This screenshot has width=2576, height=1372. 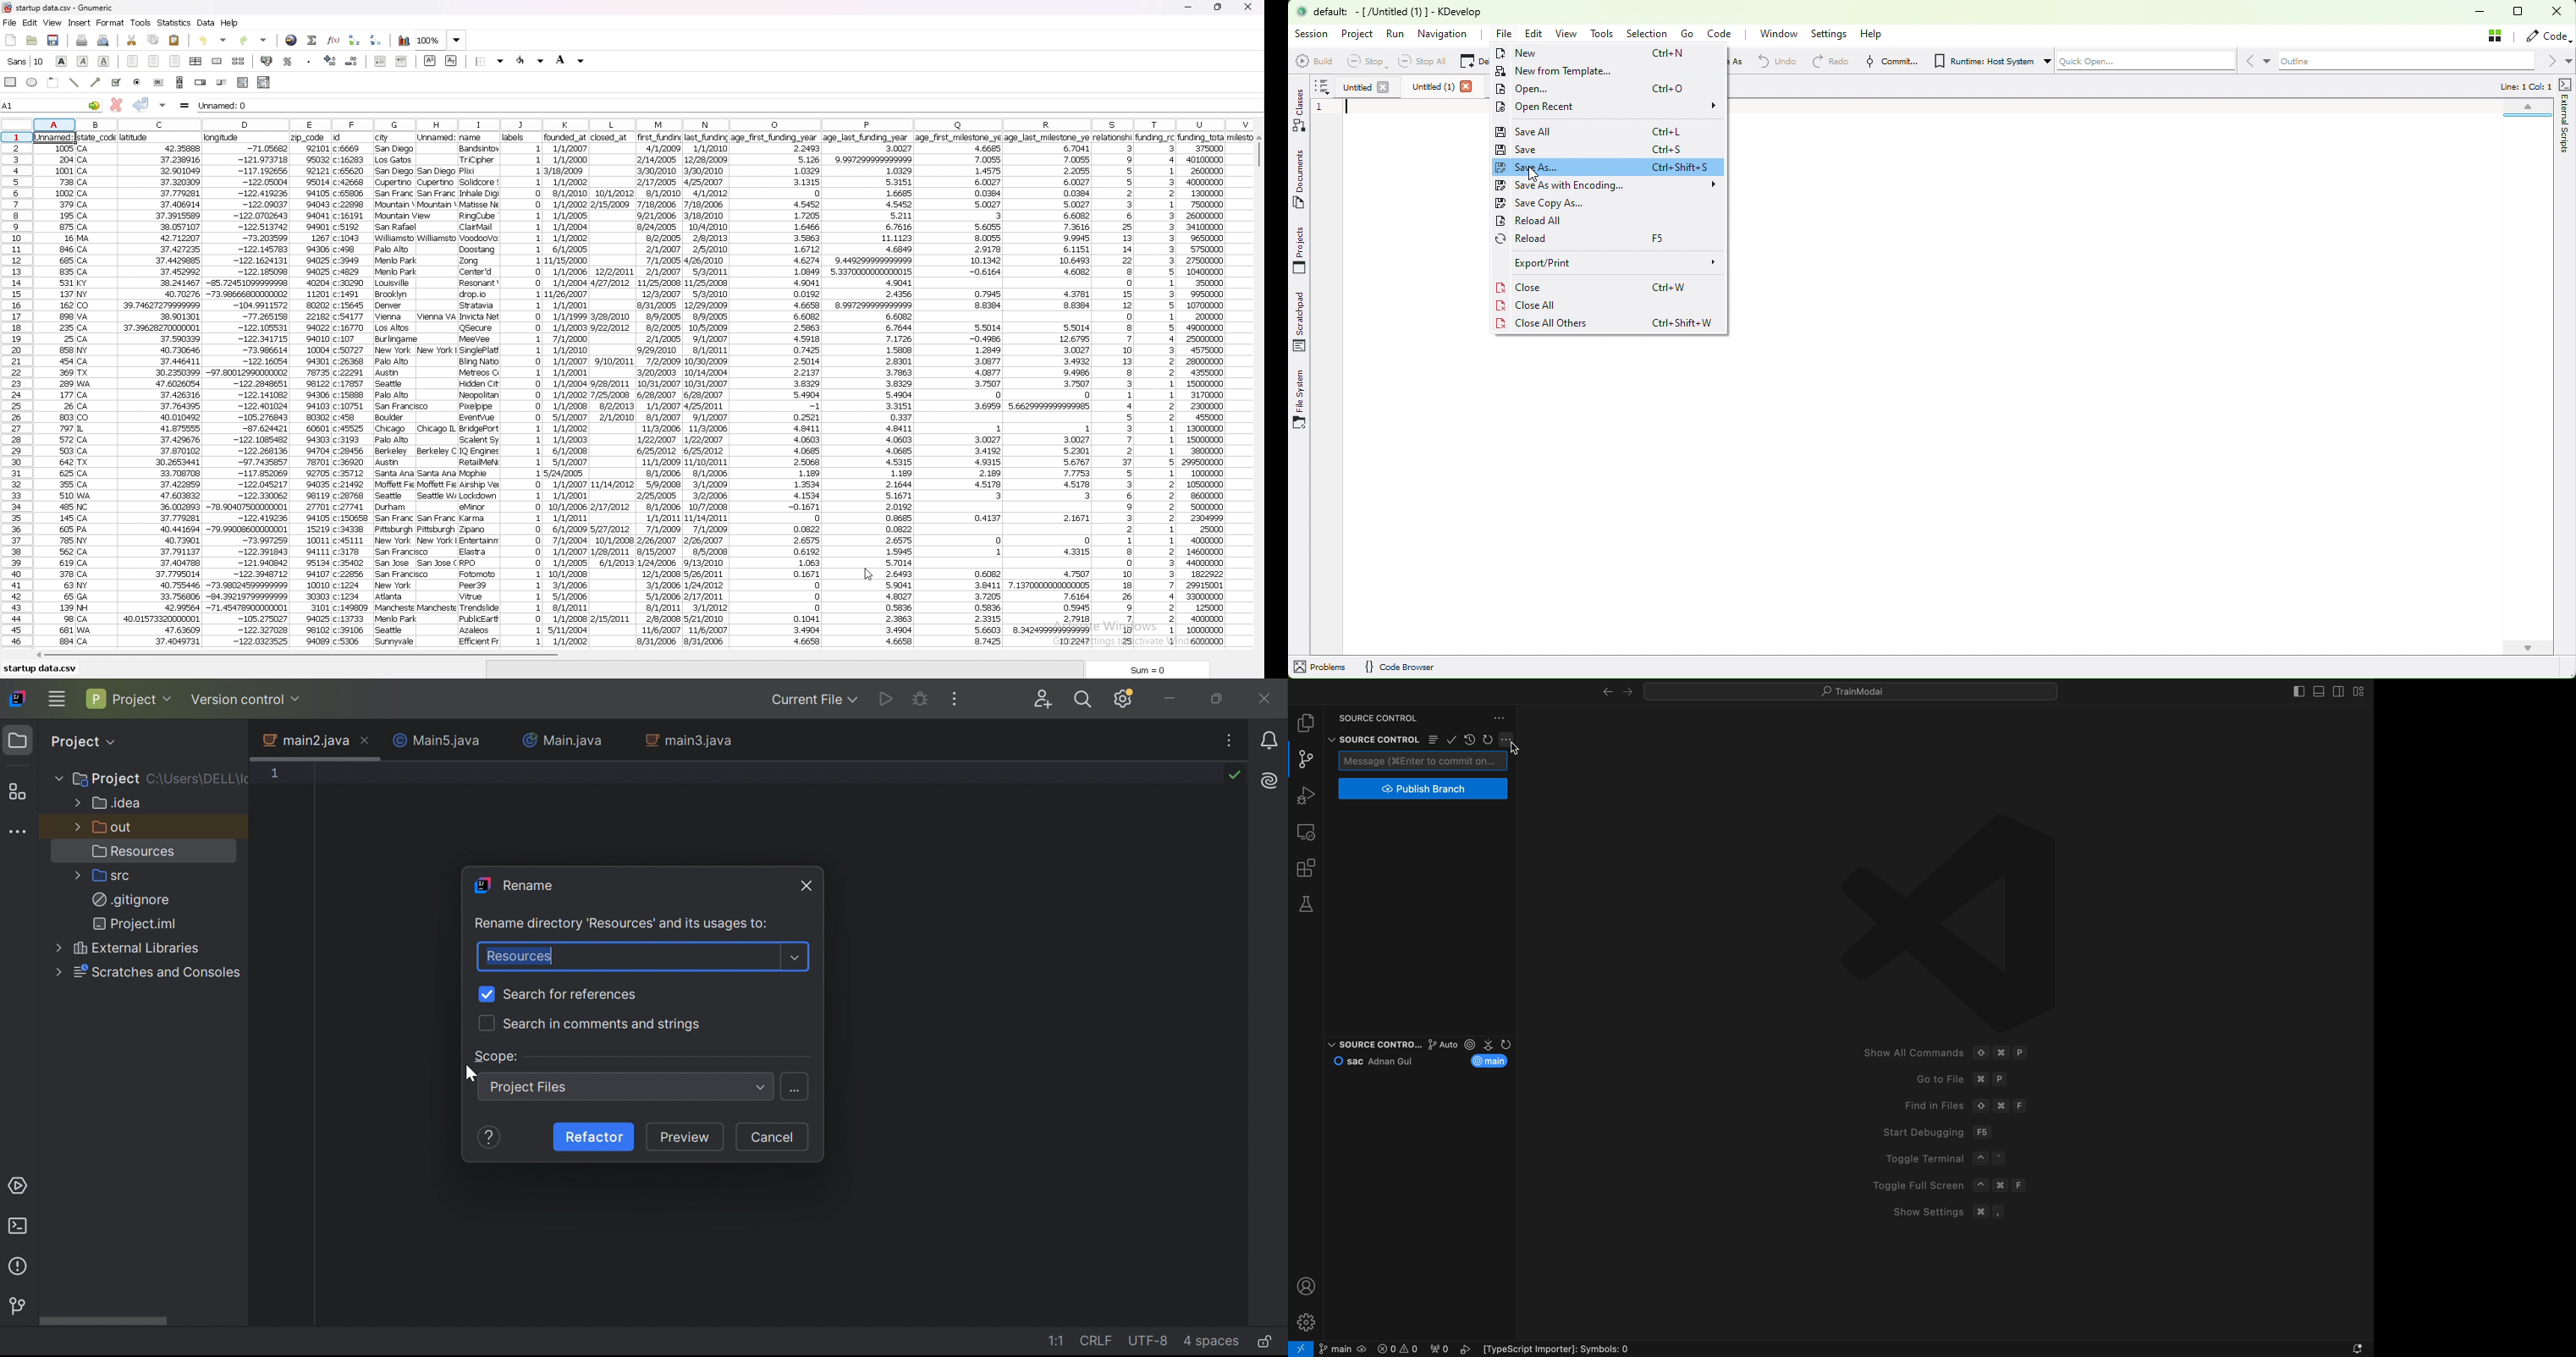 I want to click on Commit, so click(x=1890, y=61).